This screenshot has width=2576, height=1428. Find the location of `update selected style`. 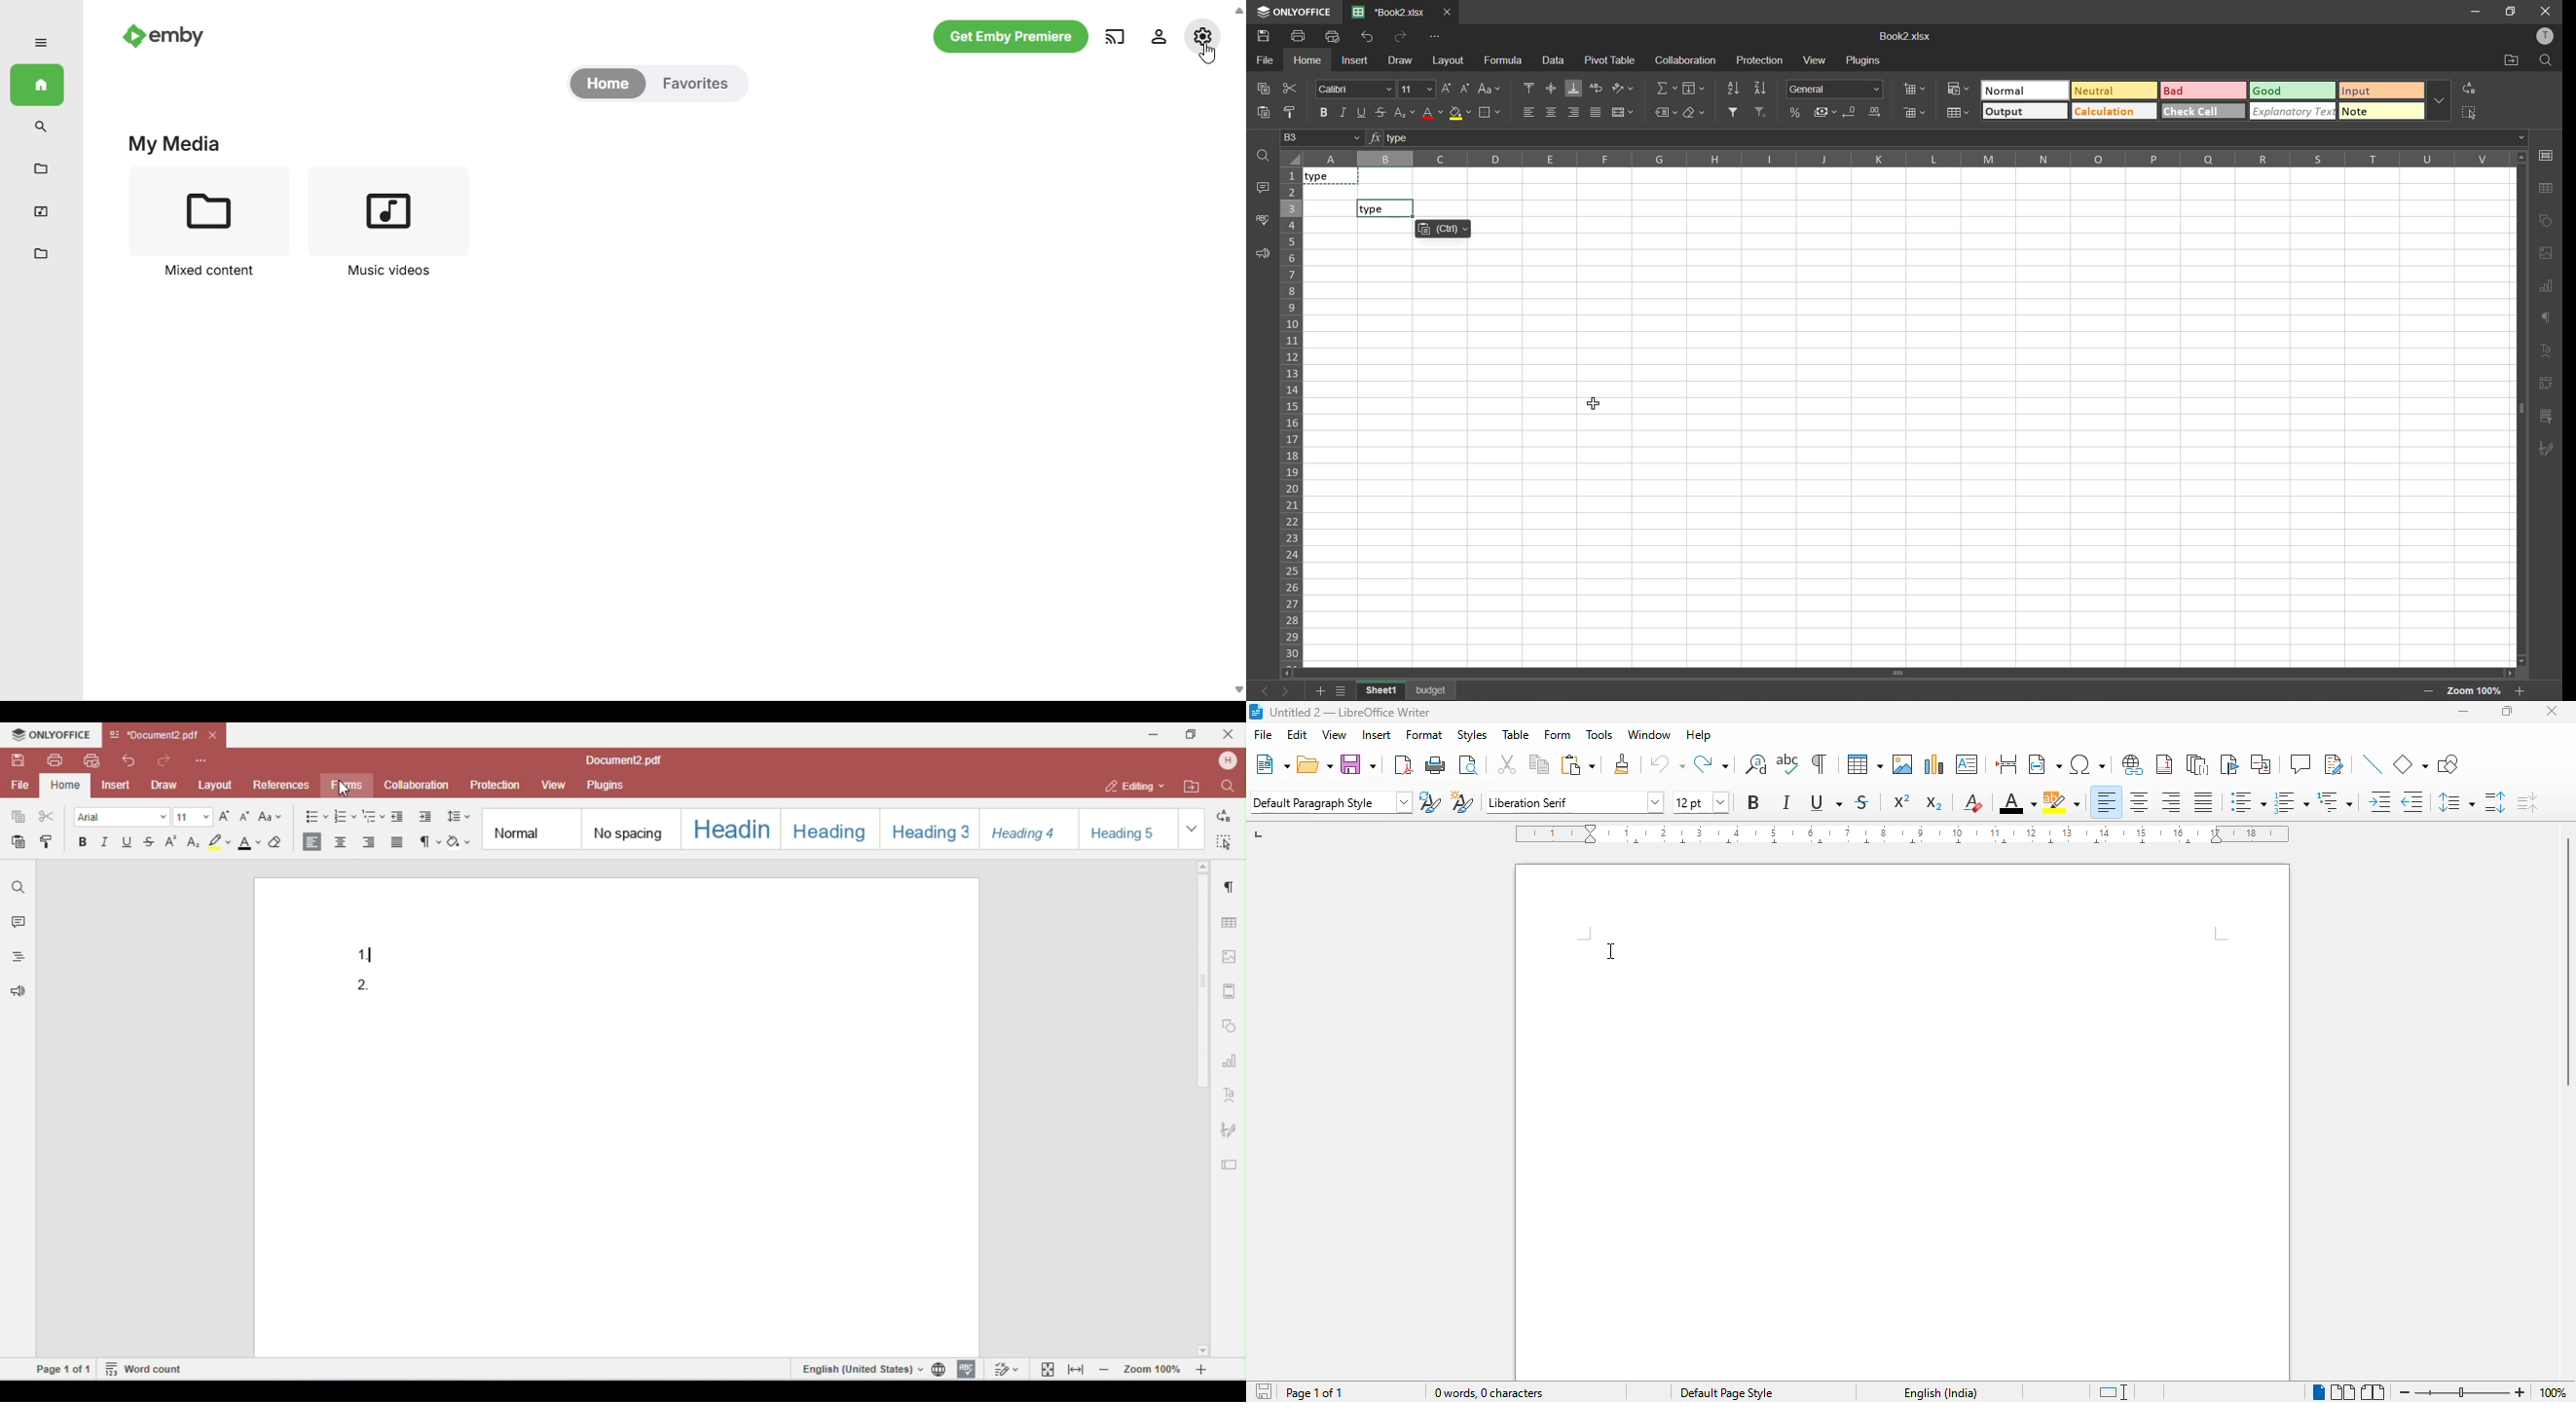

update selected style is located at coordinates (1430, 801).